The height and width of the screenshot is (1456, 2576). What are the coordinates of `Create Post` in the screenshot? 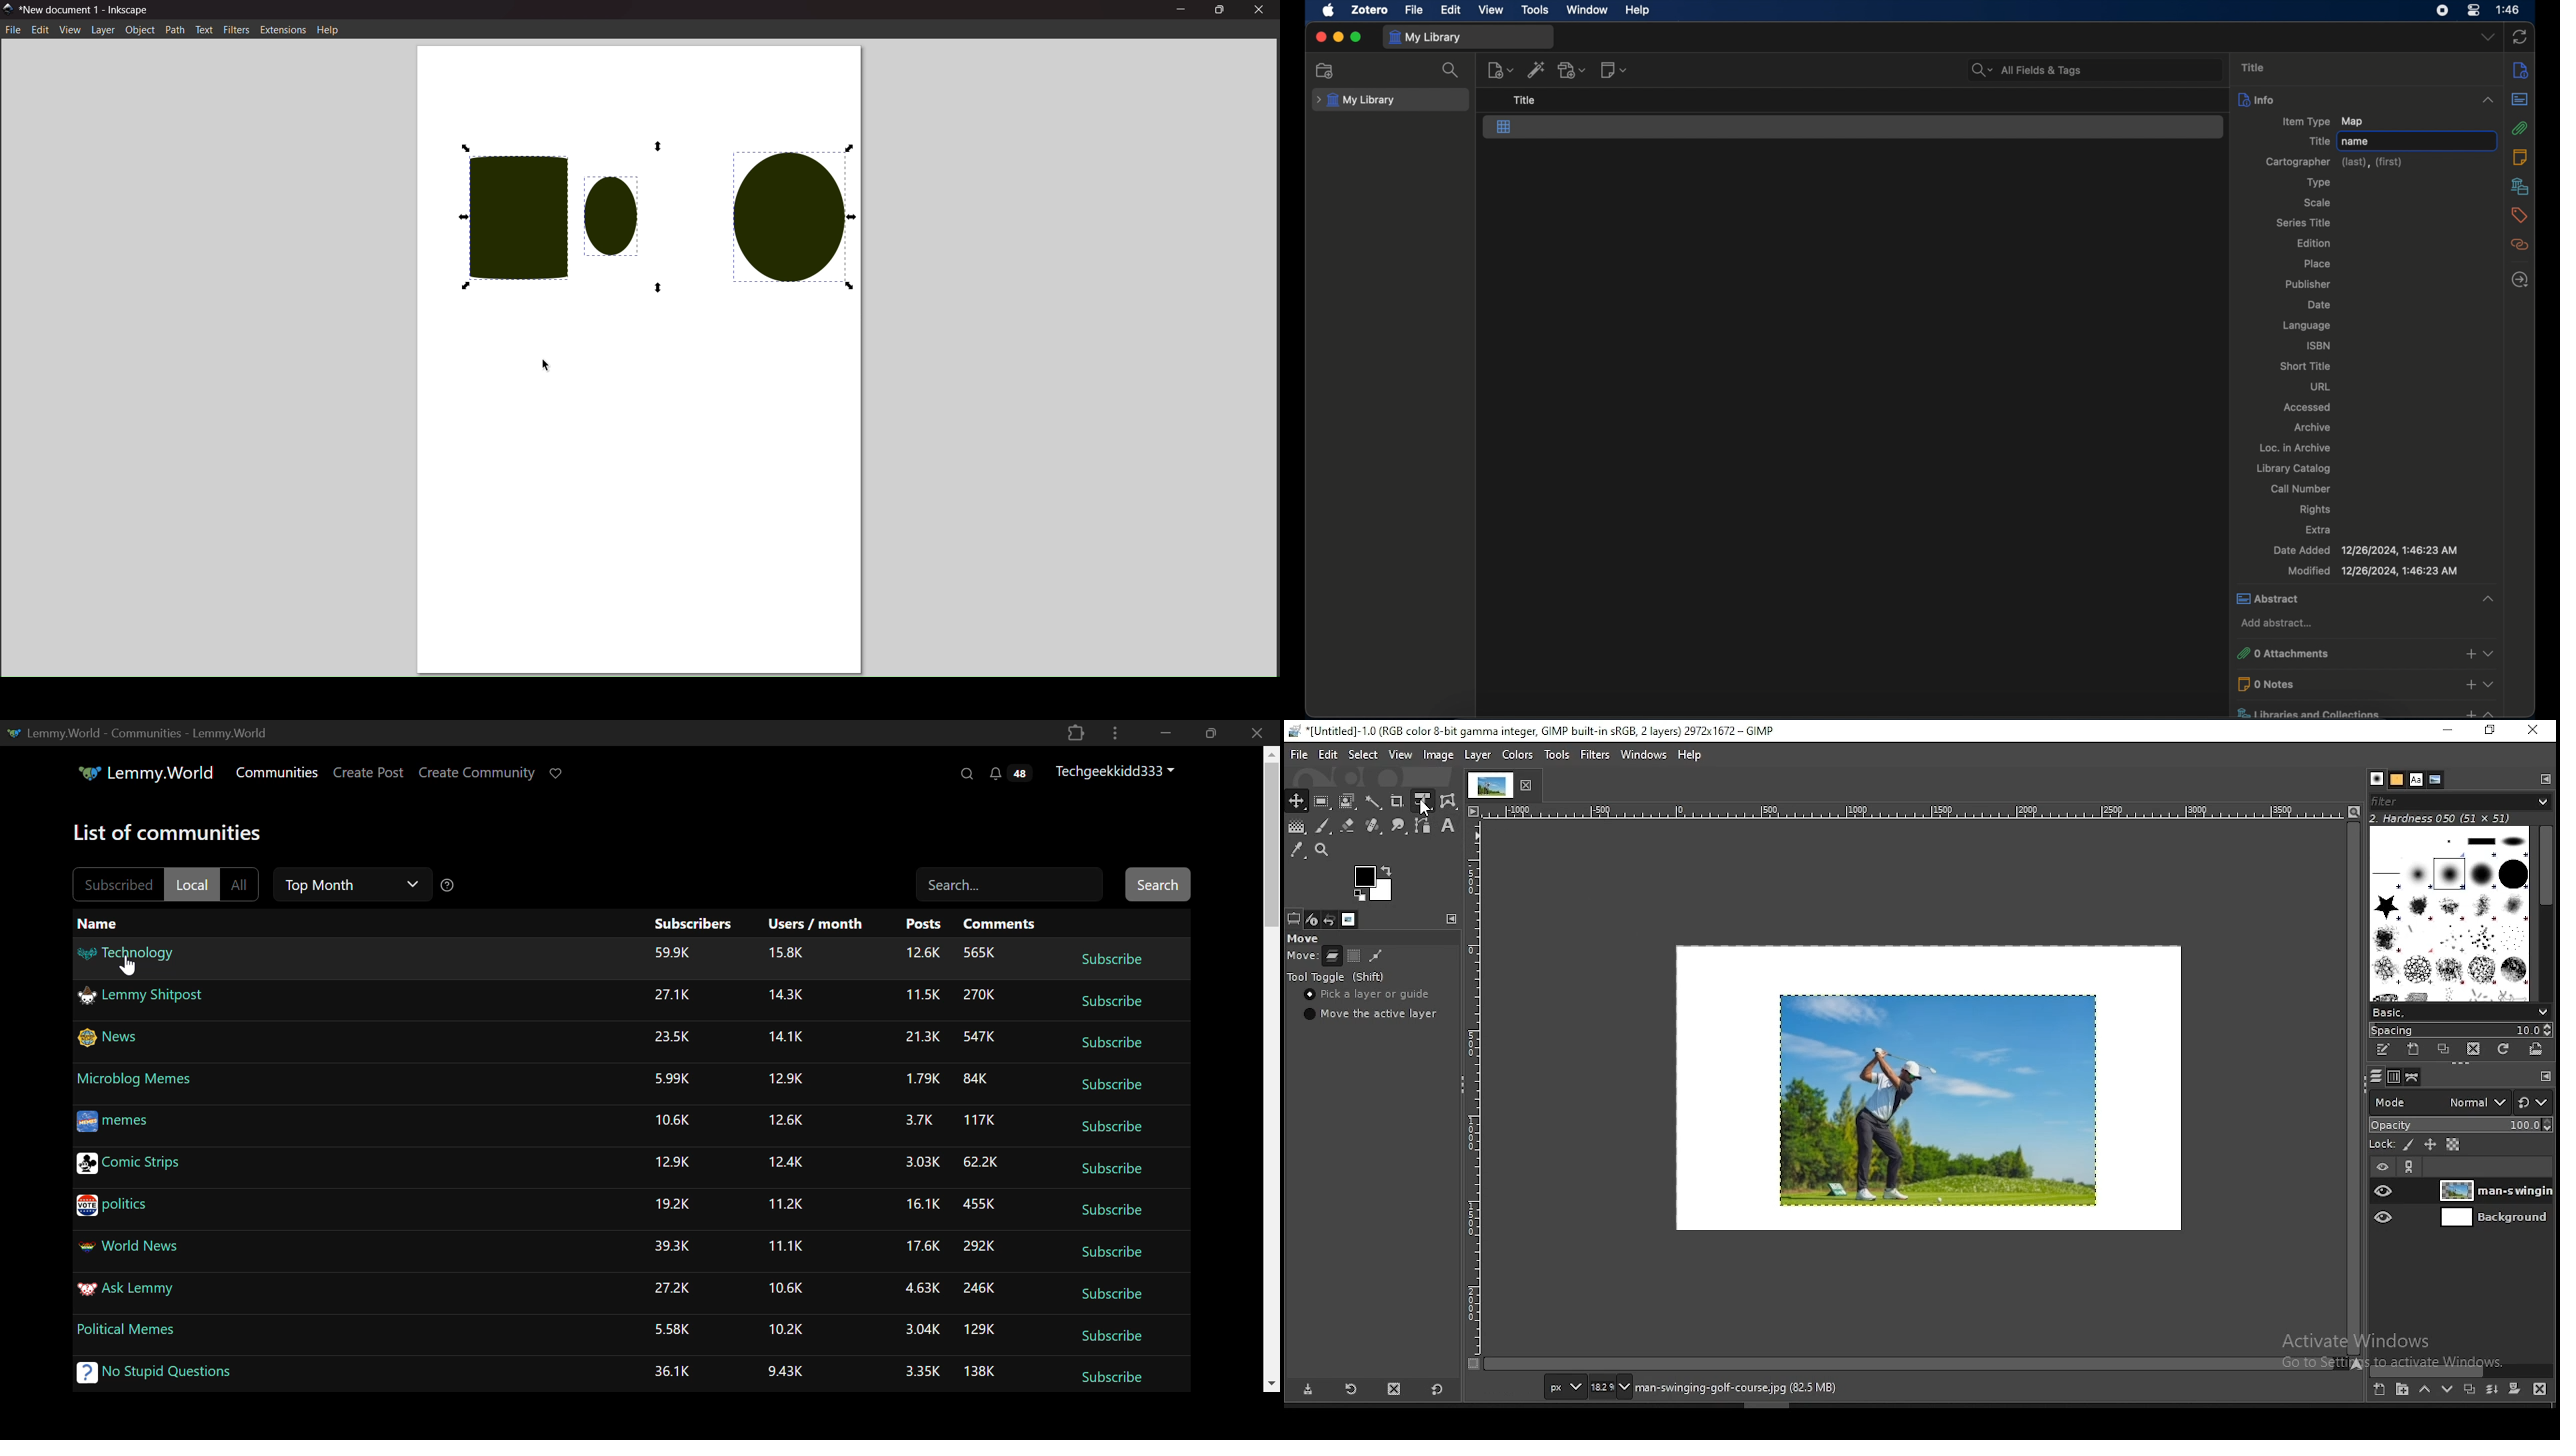 It's located at (371, 773).